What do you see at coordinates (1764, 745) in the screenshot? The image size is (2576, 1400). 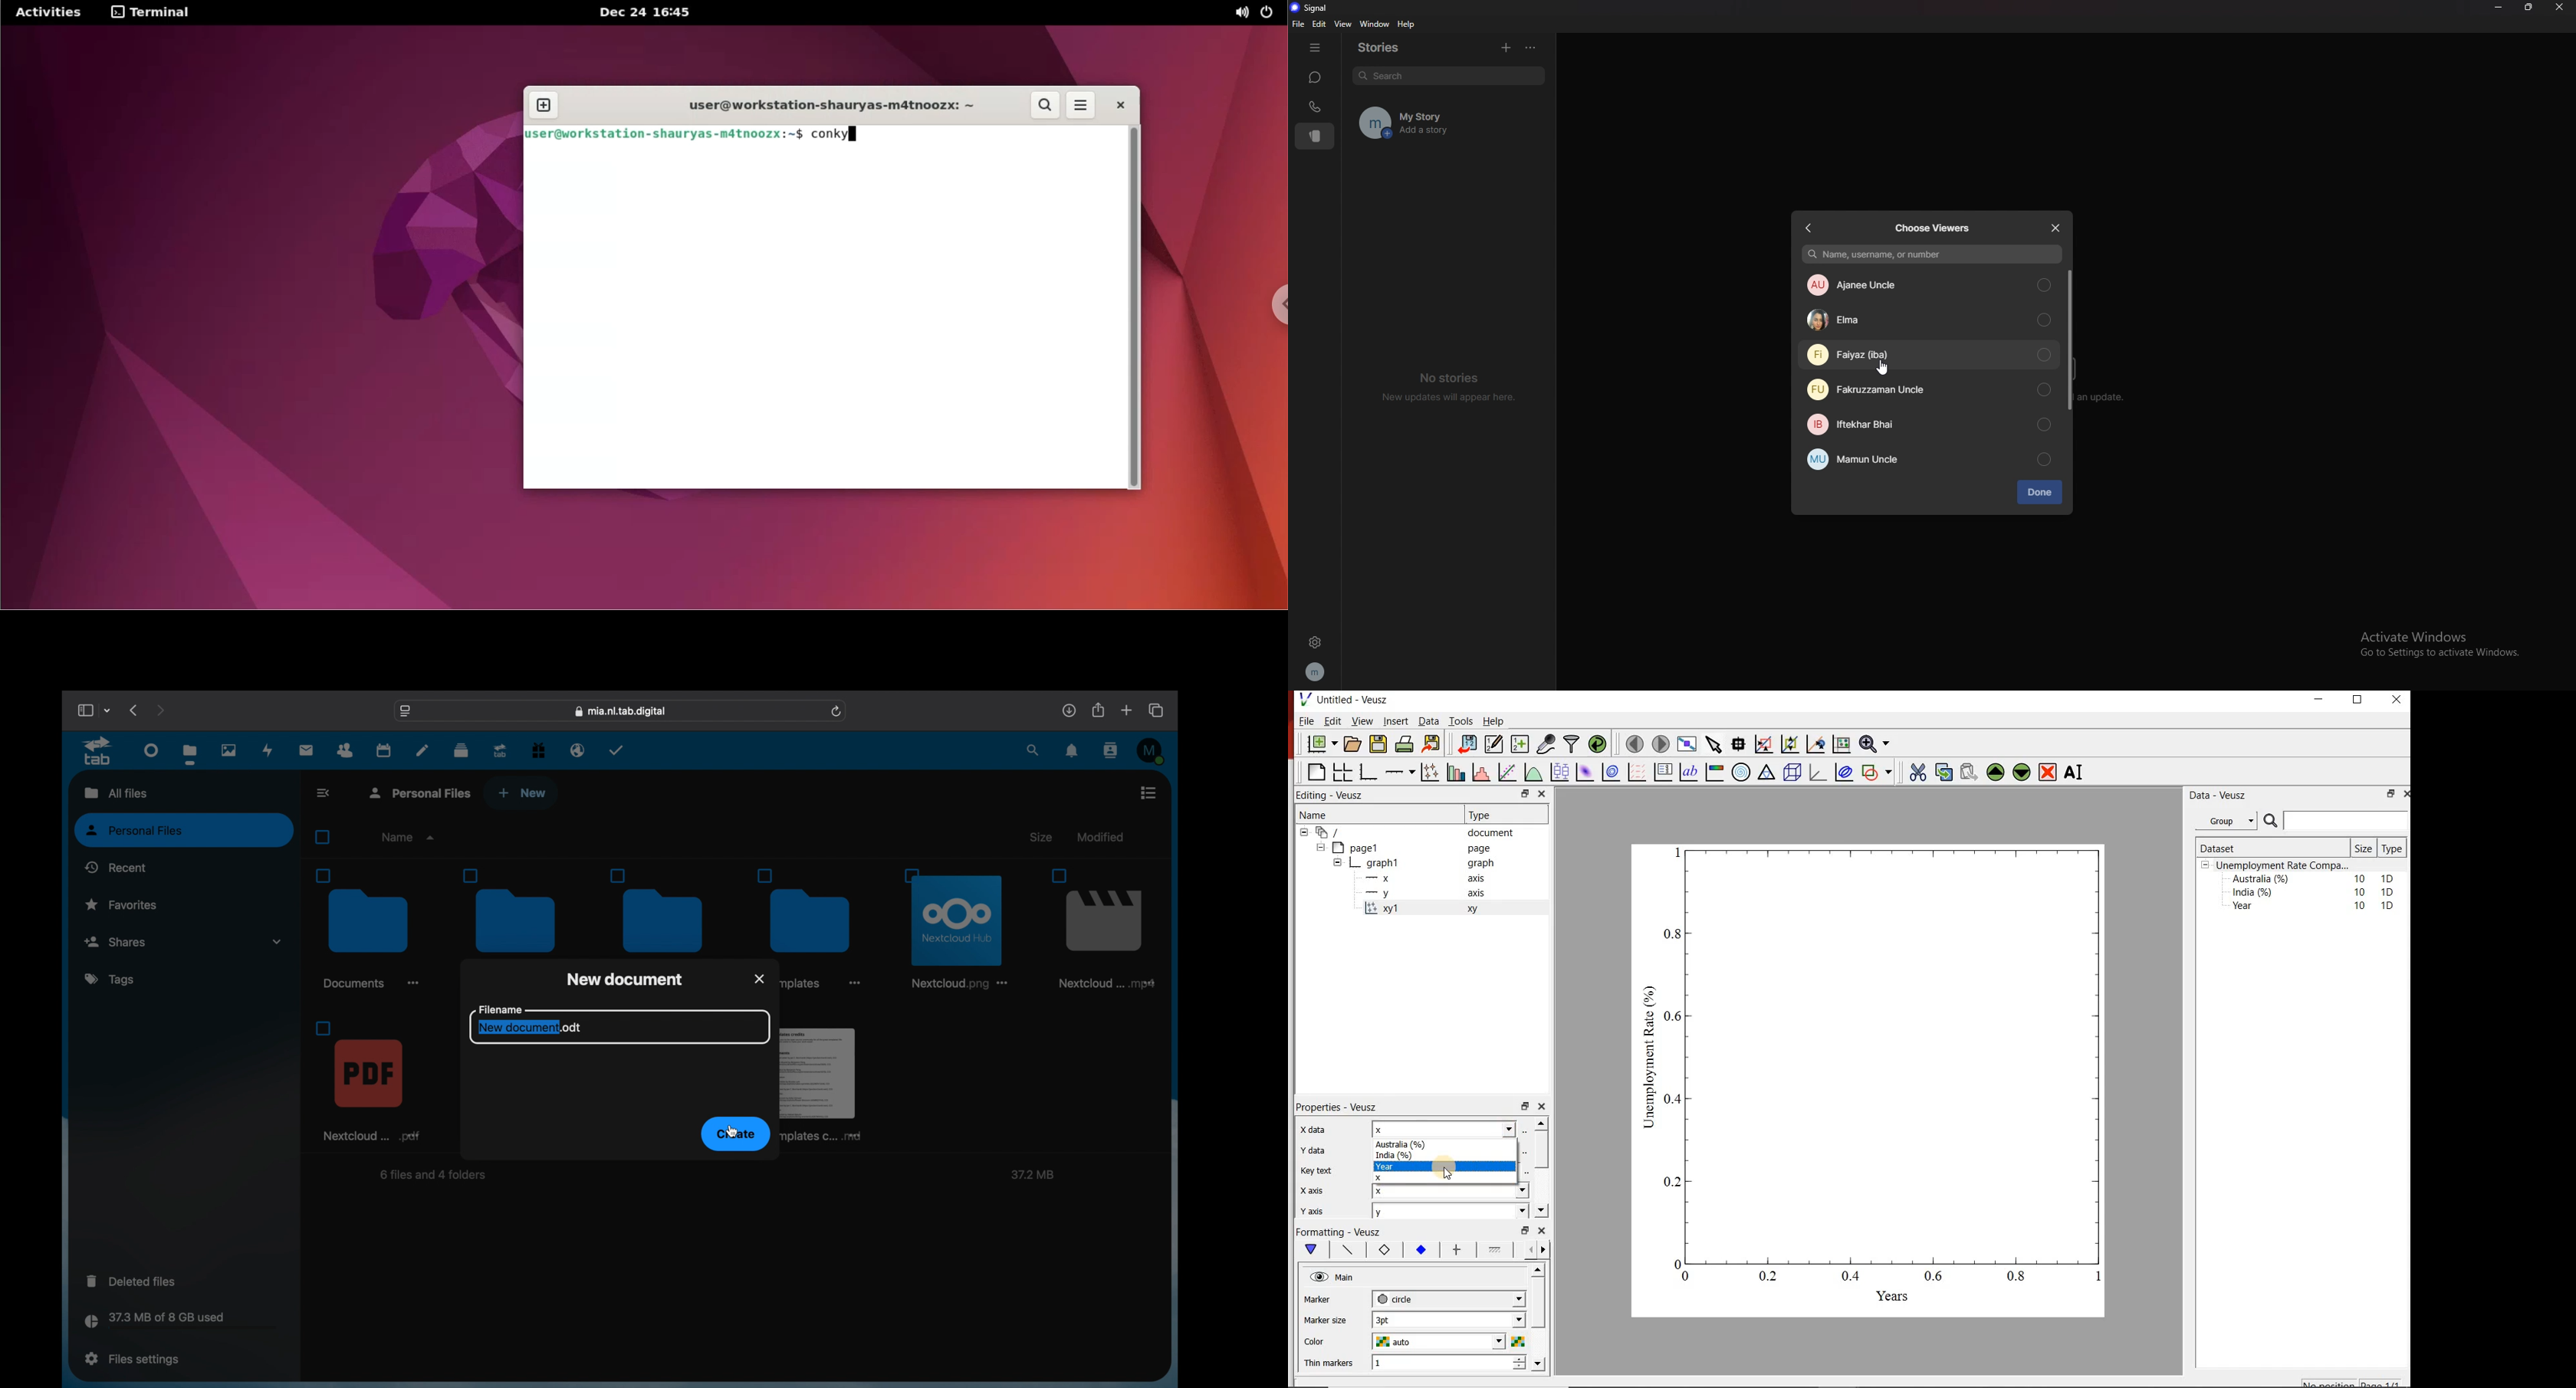 I see `click or draw rectangle on the zoom graph axes` at bounding box center [1764, 745].